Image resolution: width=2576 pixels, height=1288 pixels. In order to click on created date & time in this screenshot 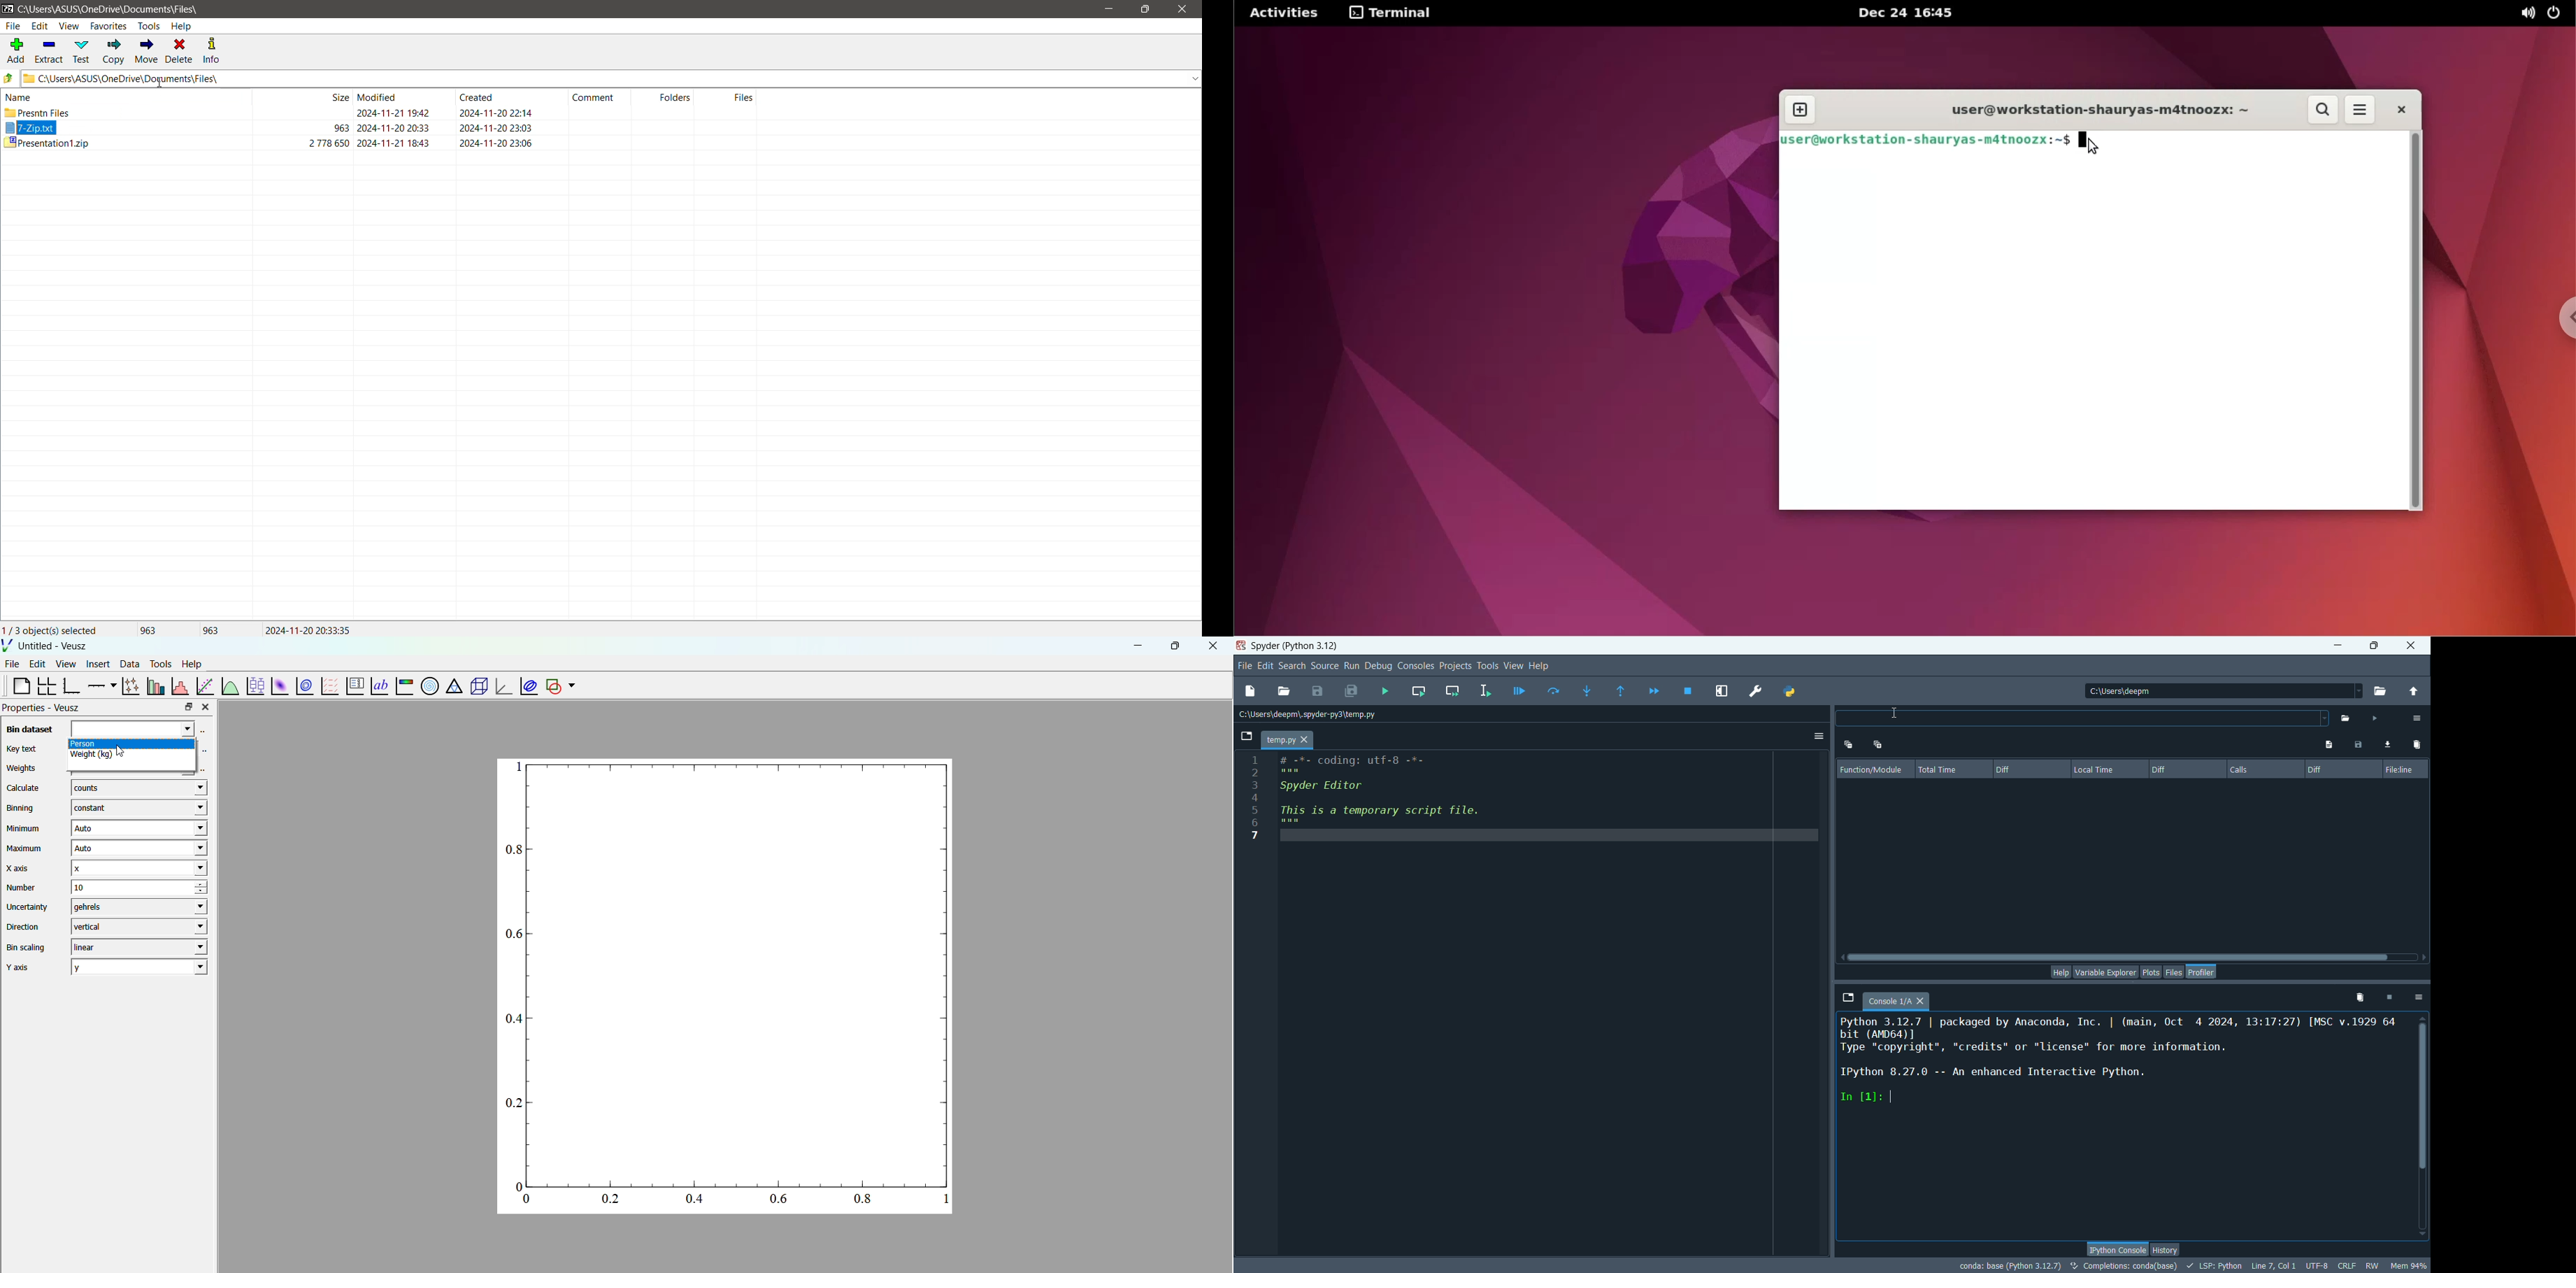, I will do `click(497, 143)`.